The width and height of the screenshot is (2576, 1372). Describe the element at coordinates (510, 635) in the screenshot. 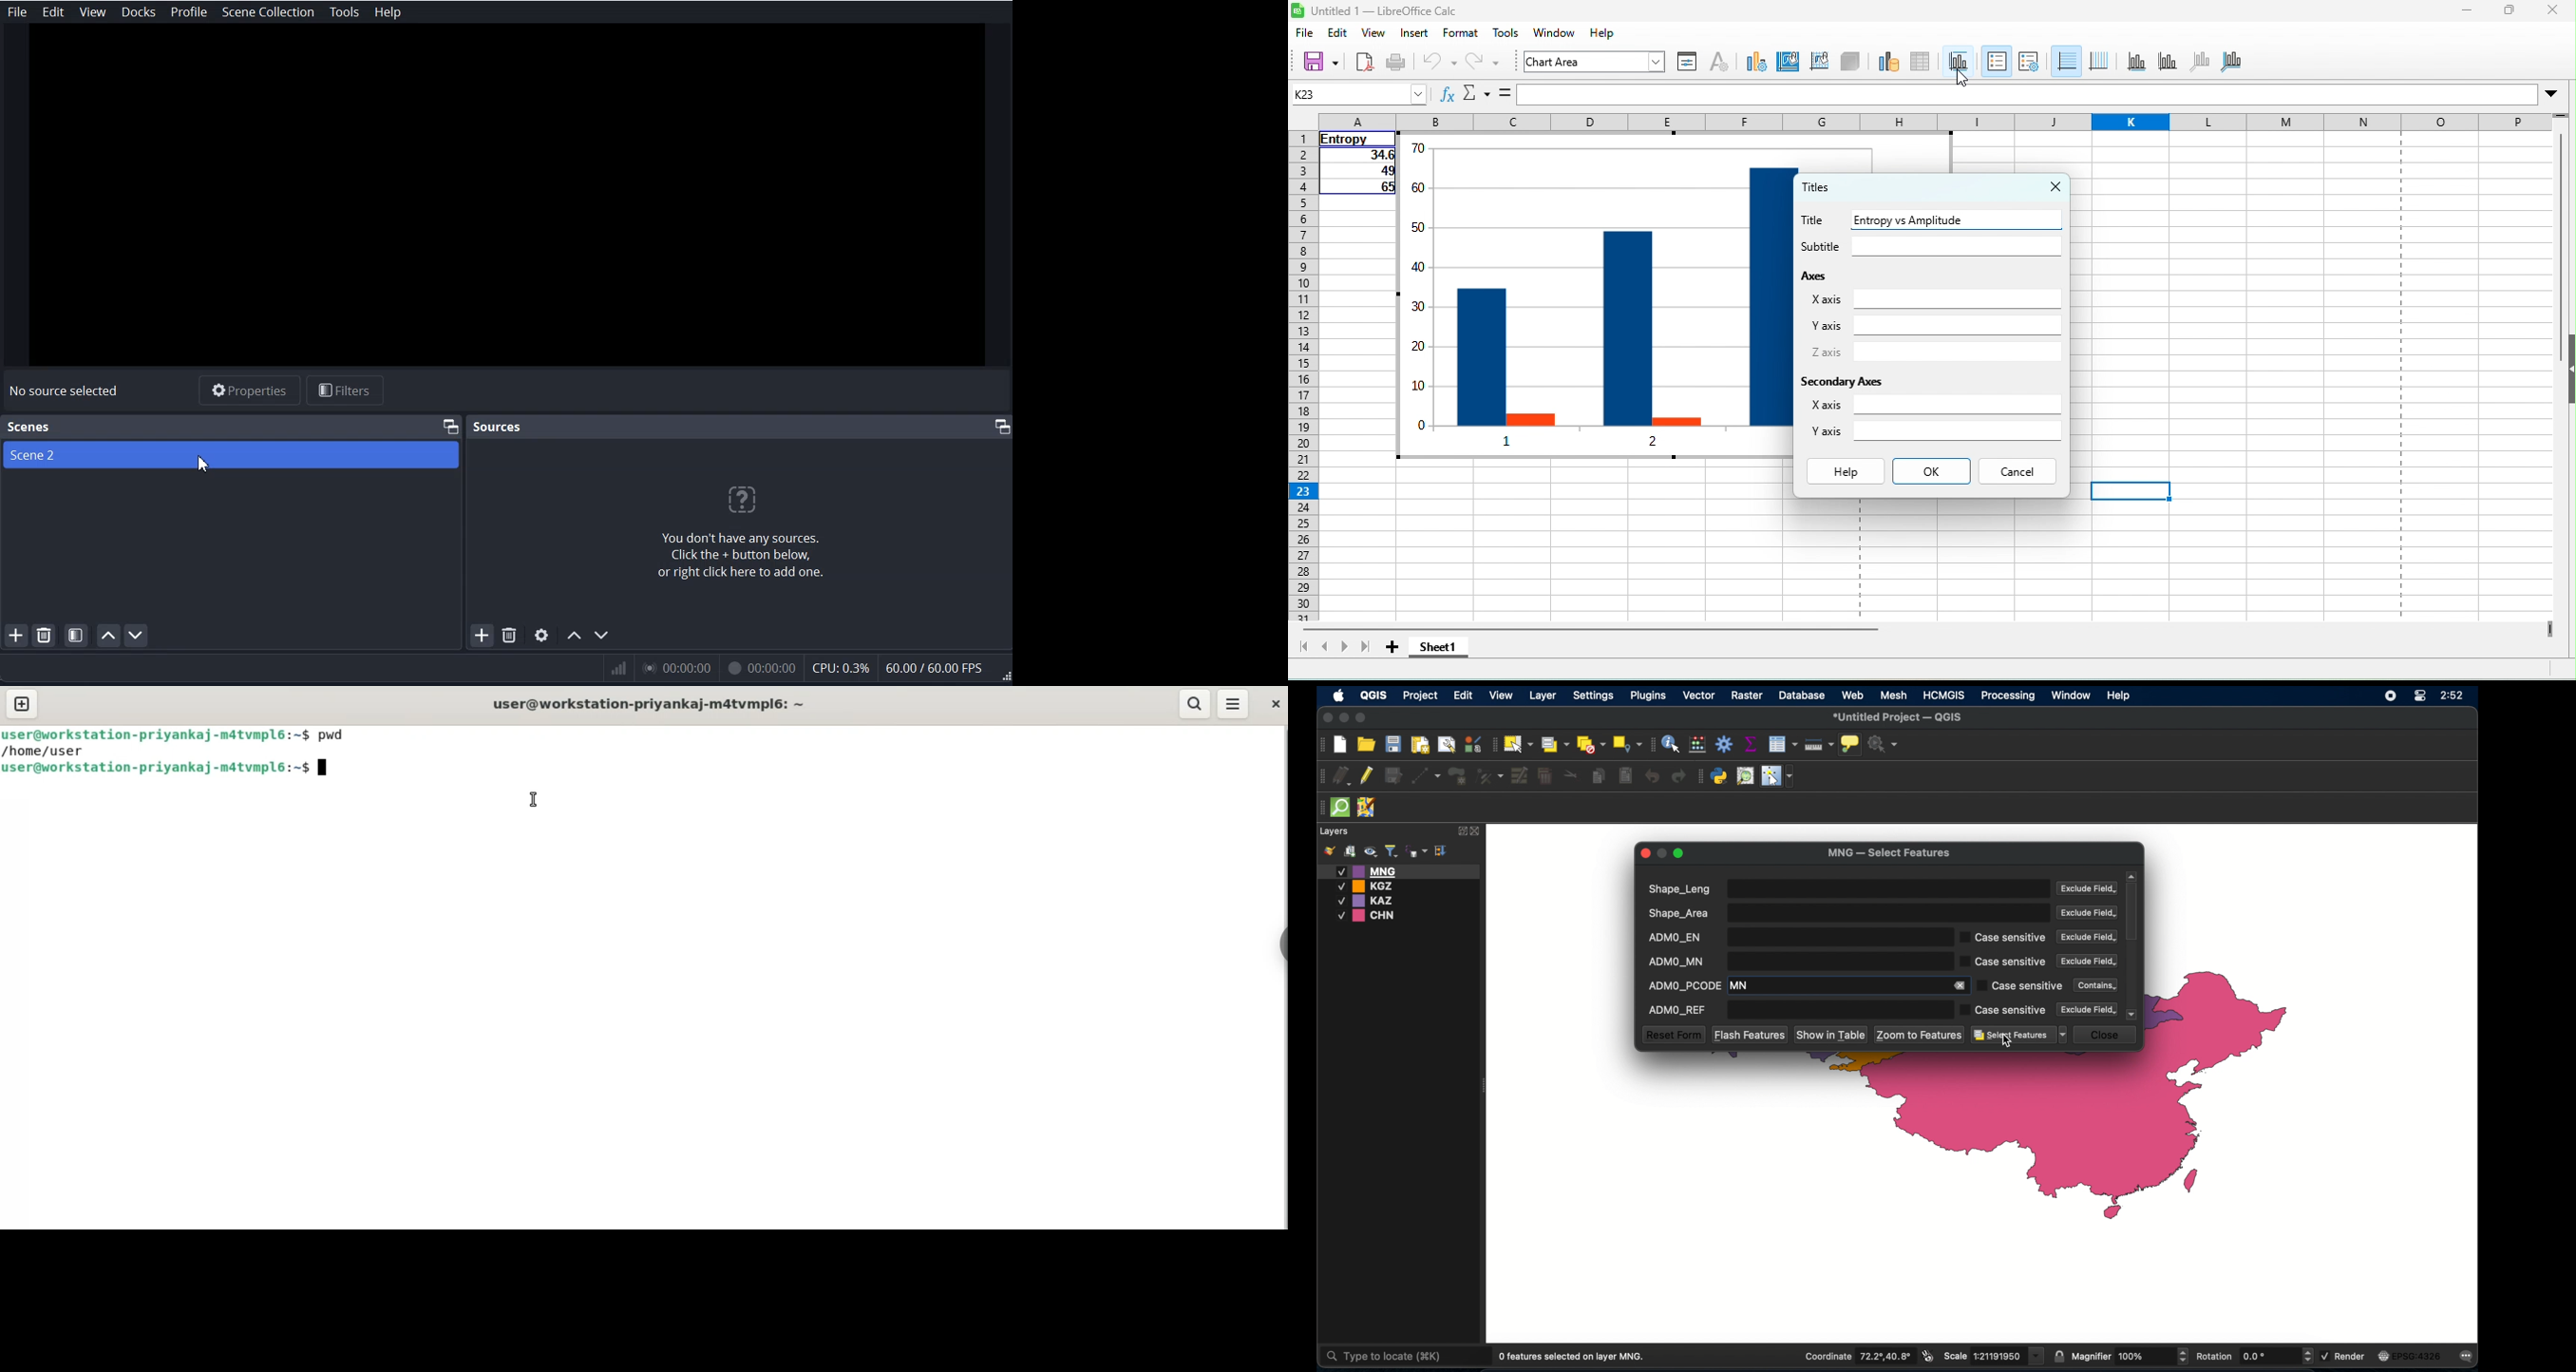

I see `Remove Select Source` at that location.